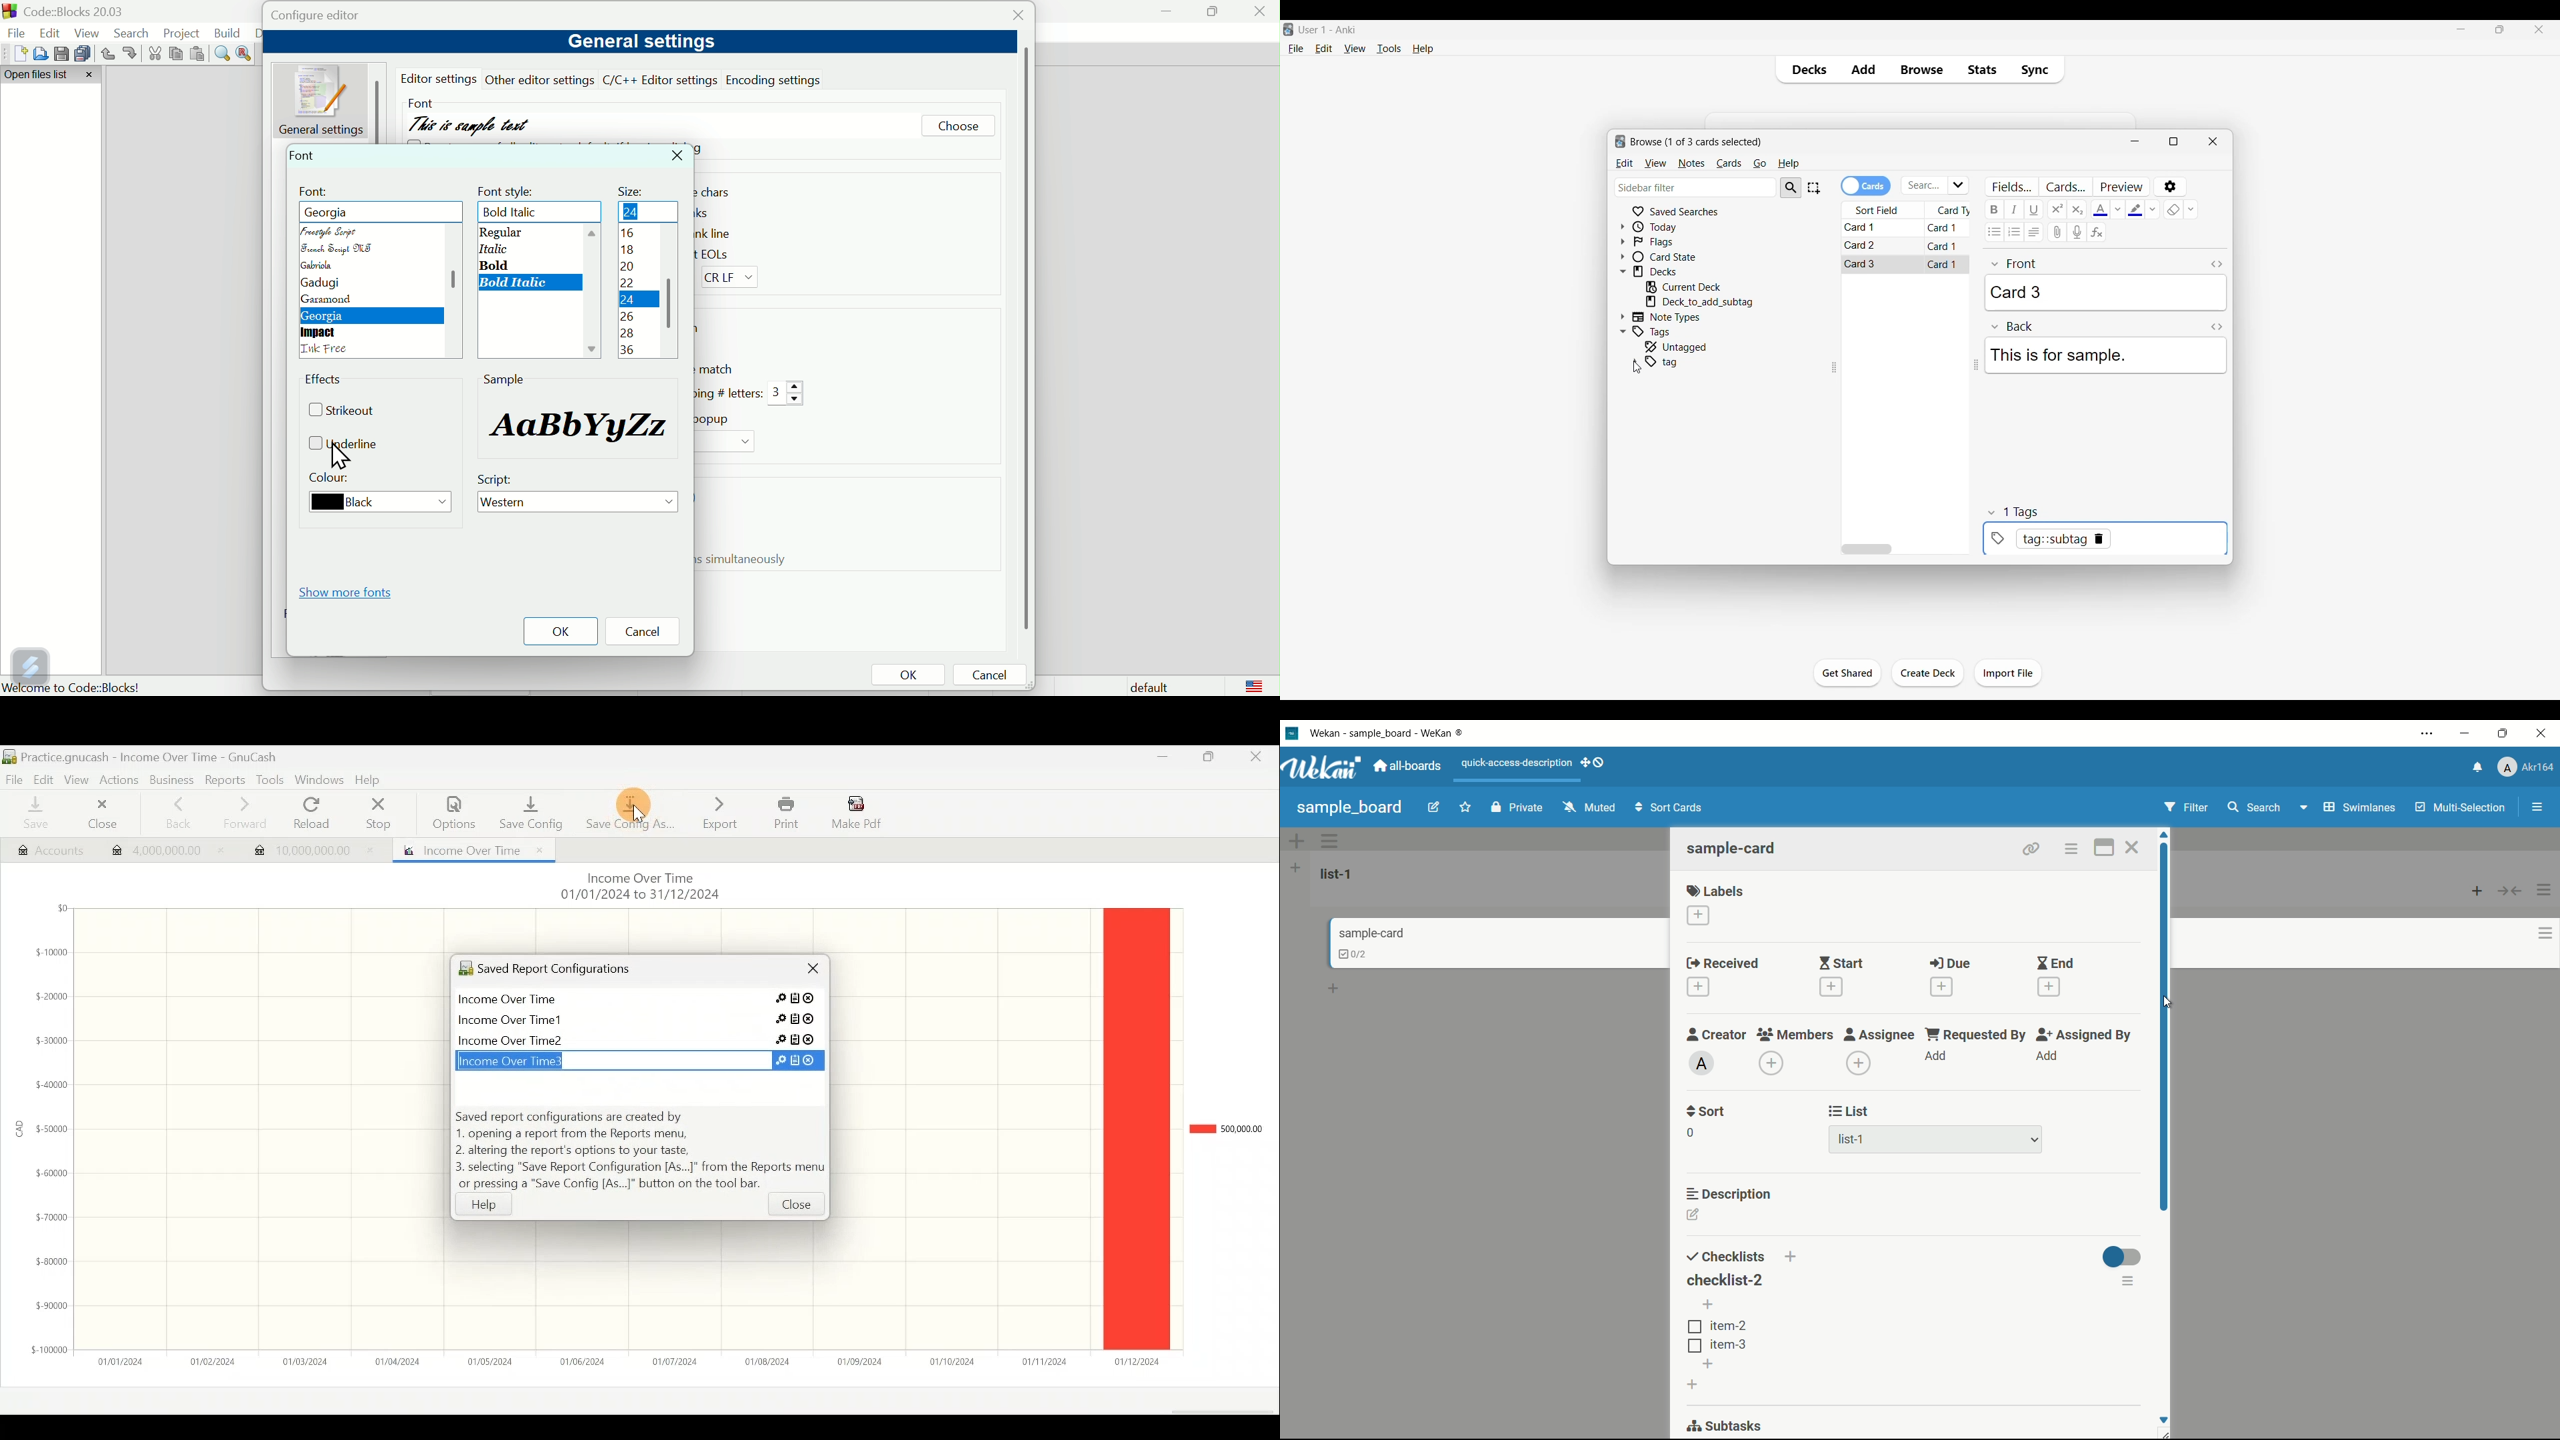 The width and height of the screenshot is (2576, 1456). I want to click on Garamond, so click(328, 301).